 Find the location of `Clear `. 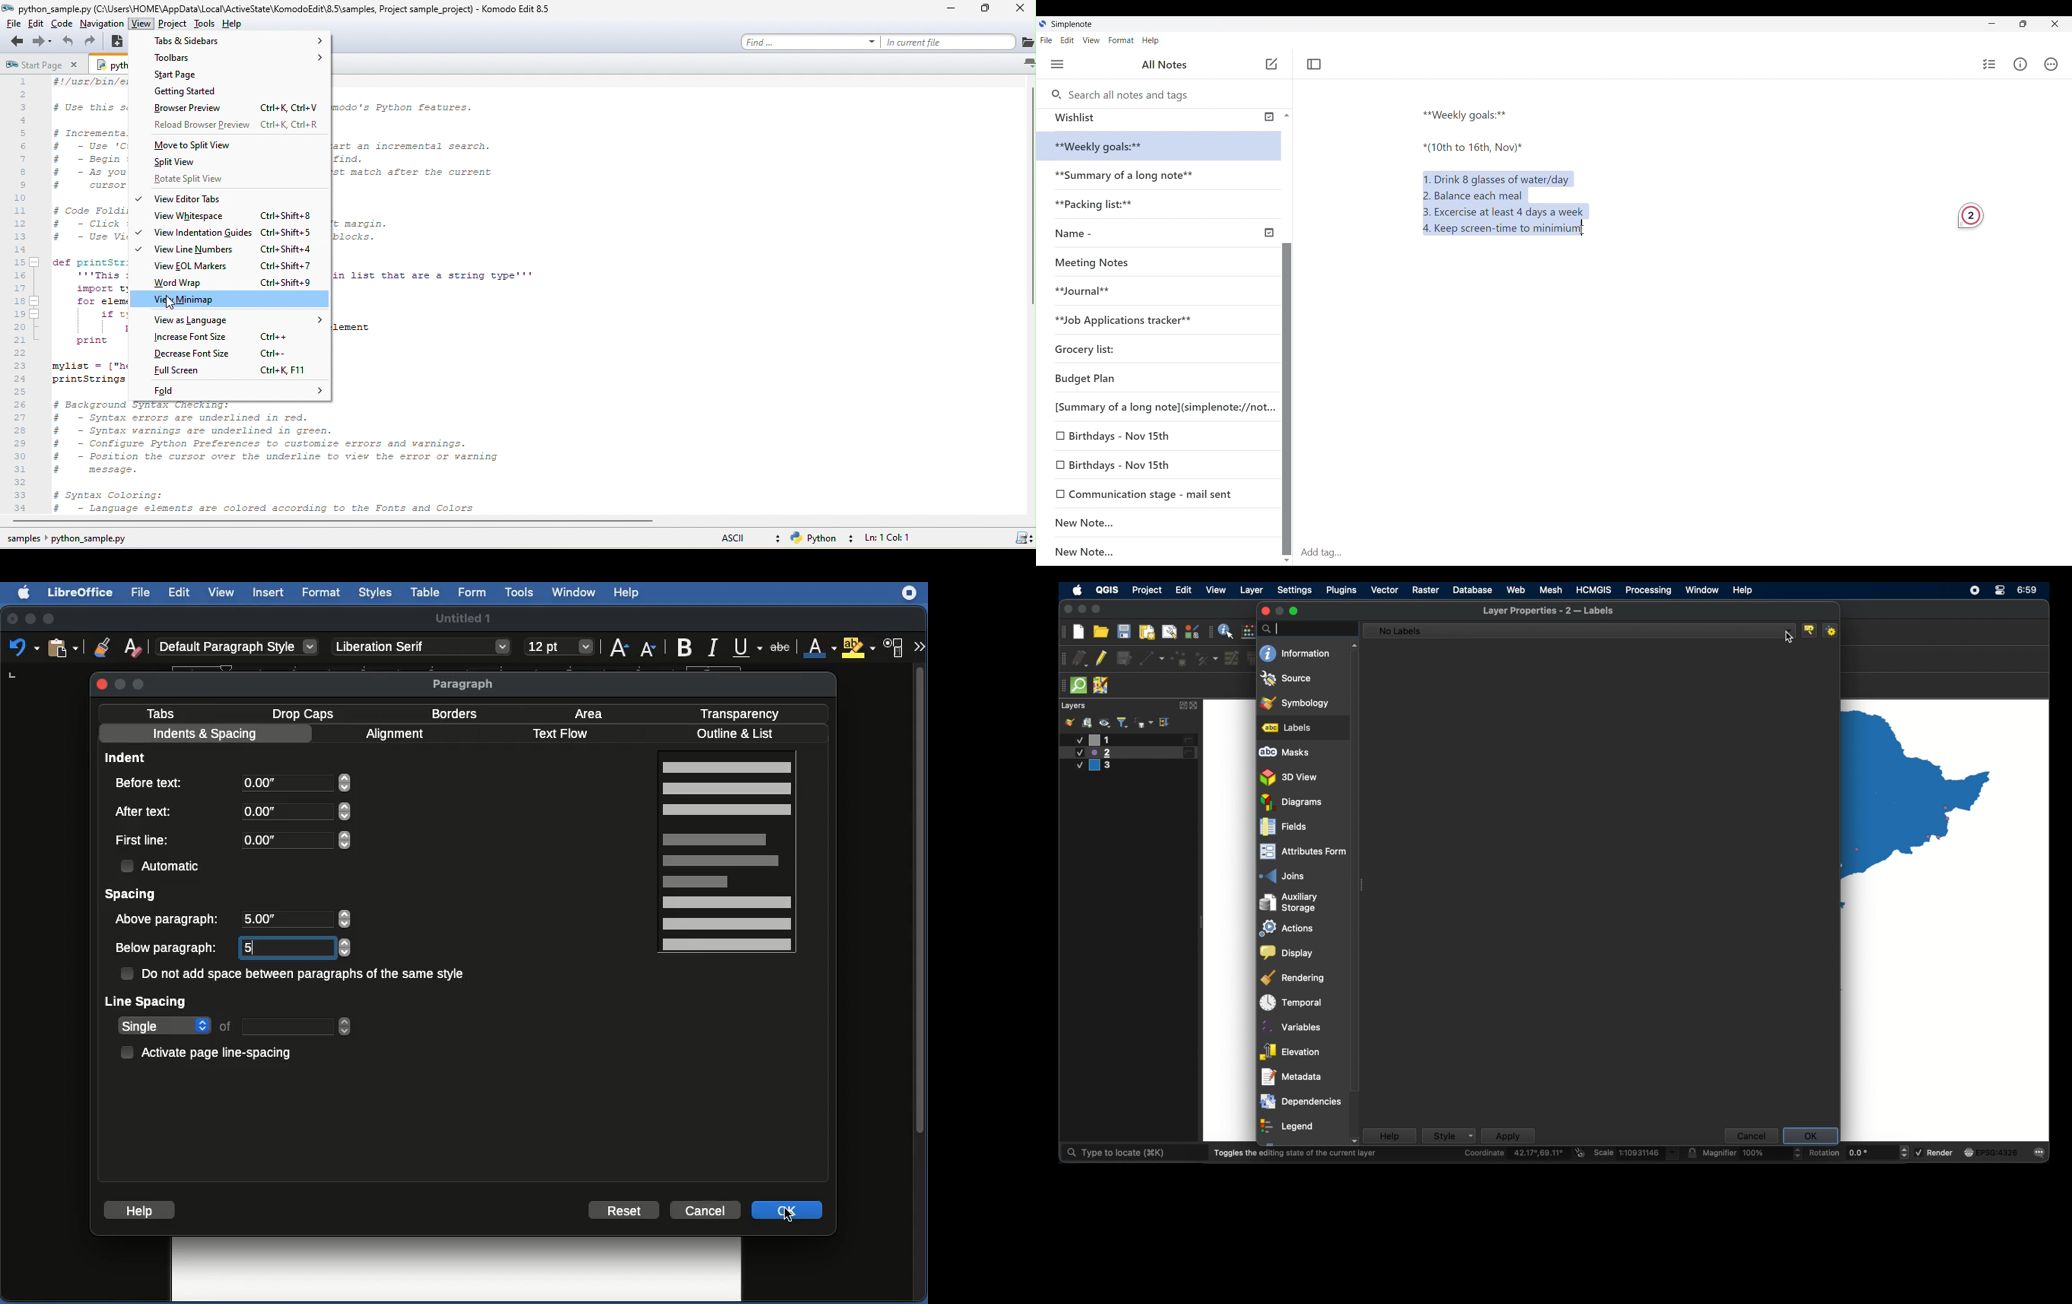

Clear  is located at coordinates (133, 646).